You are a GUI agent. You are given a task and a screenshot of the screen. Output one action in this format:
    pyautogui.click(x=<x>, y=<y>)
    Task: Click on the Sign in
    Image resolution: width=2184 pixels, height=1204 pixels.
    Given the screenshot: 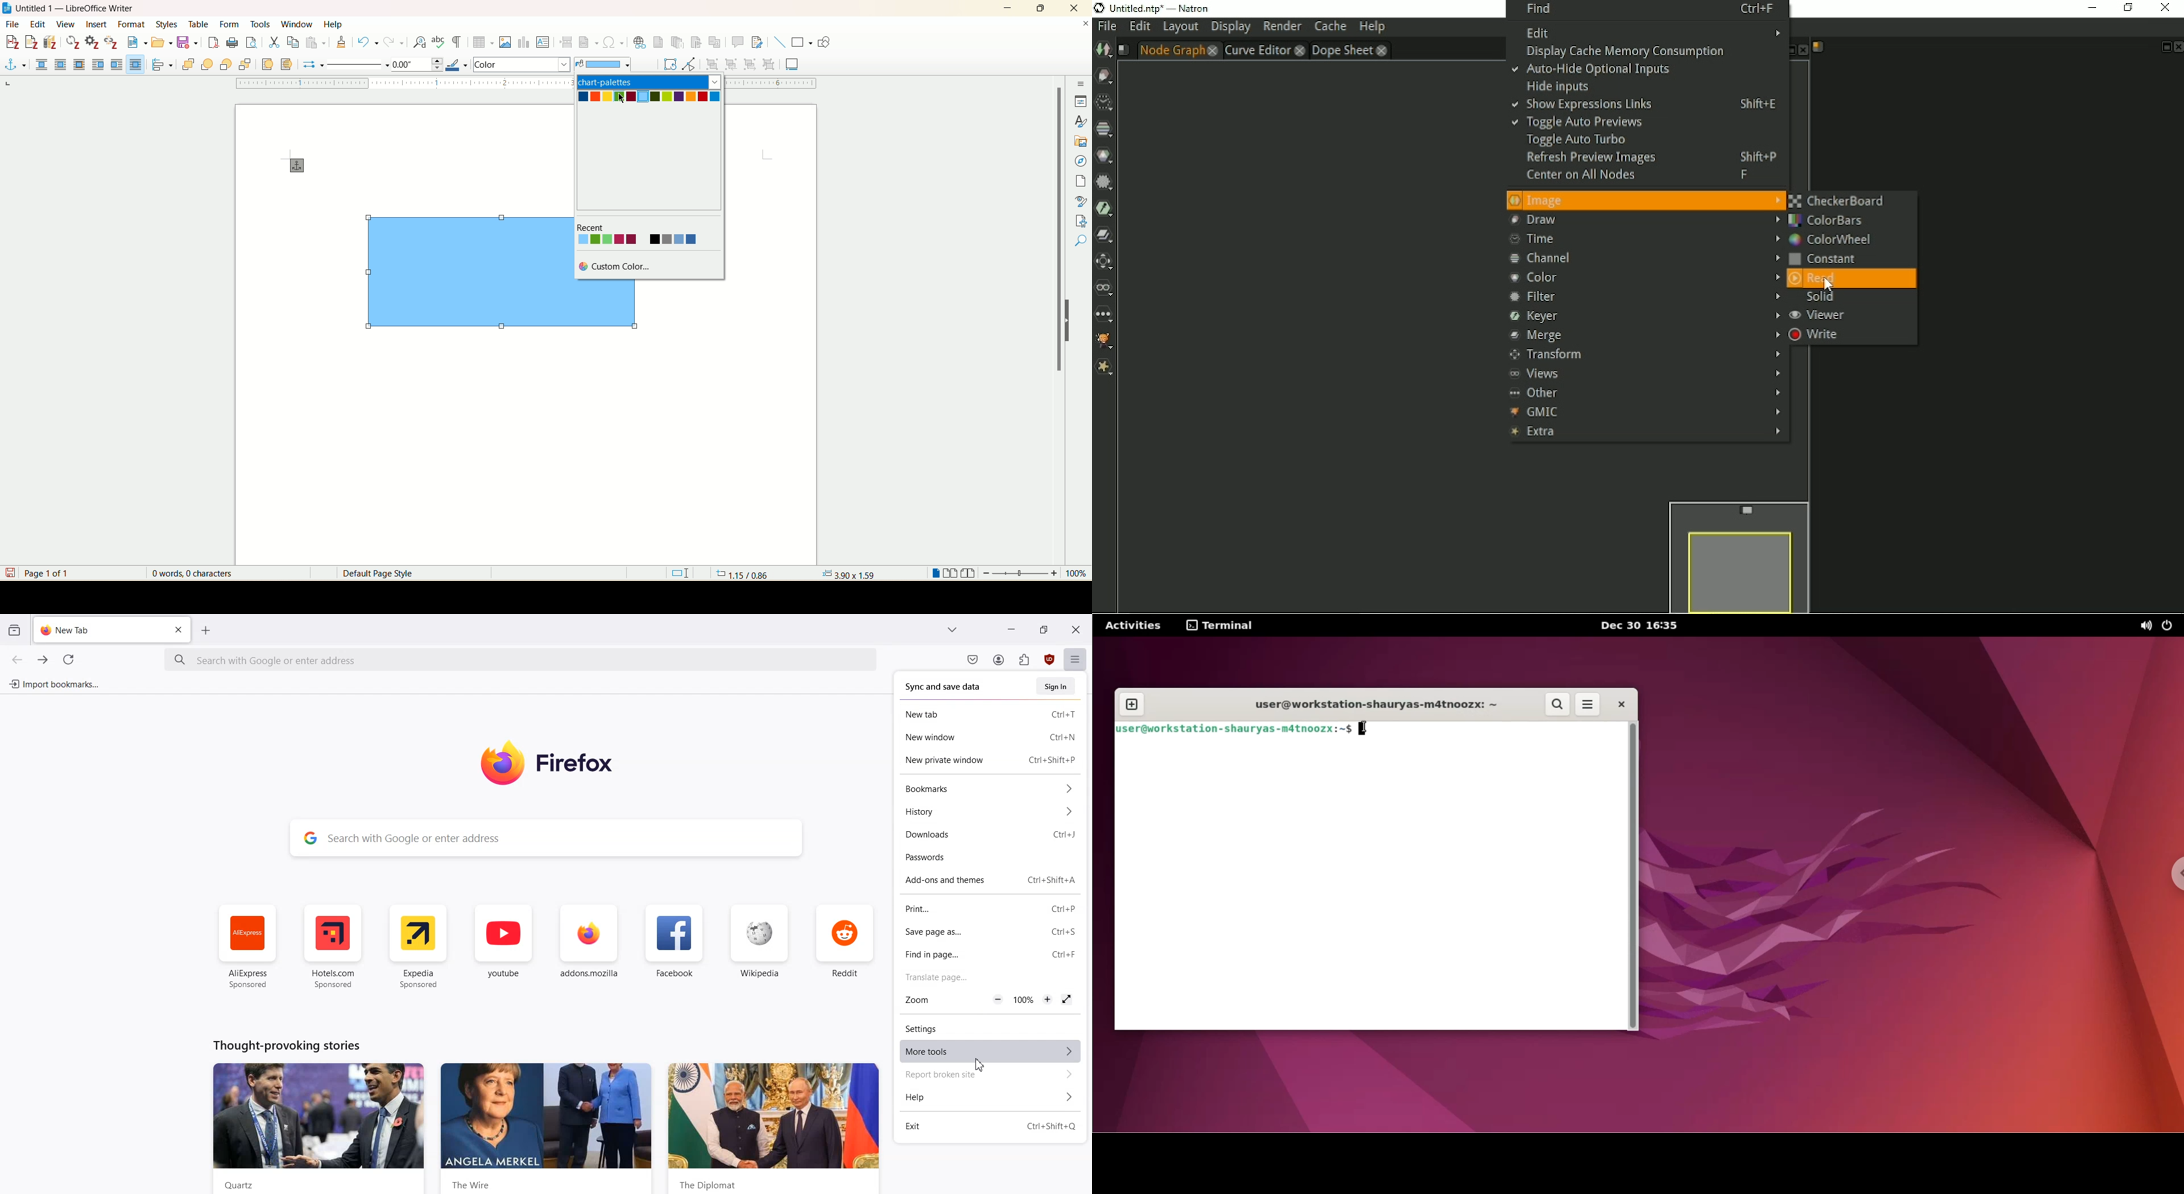 What is the action you would take?
    pyautogui.click(x=1056, y=686)
    